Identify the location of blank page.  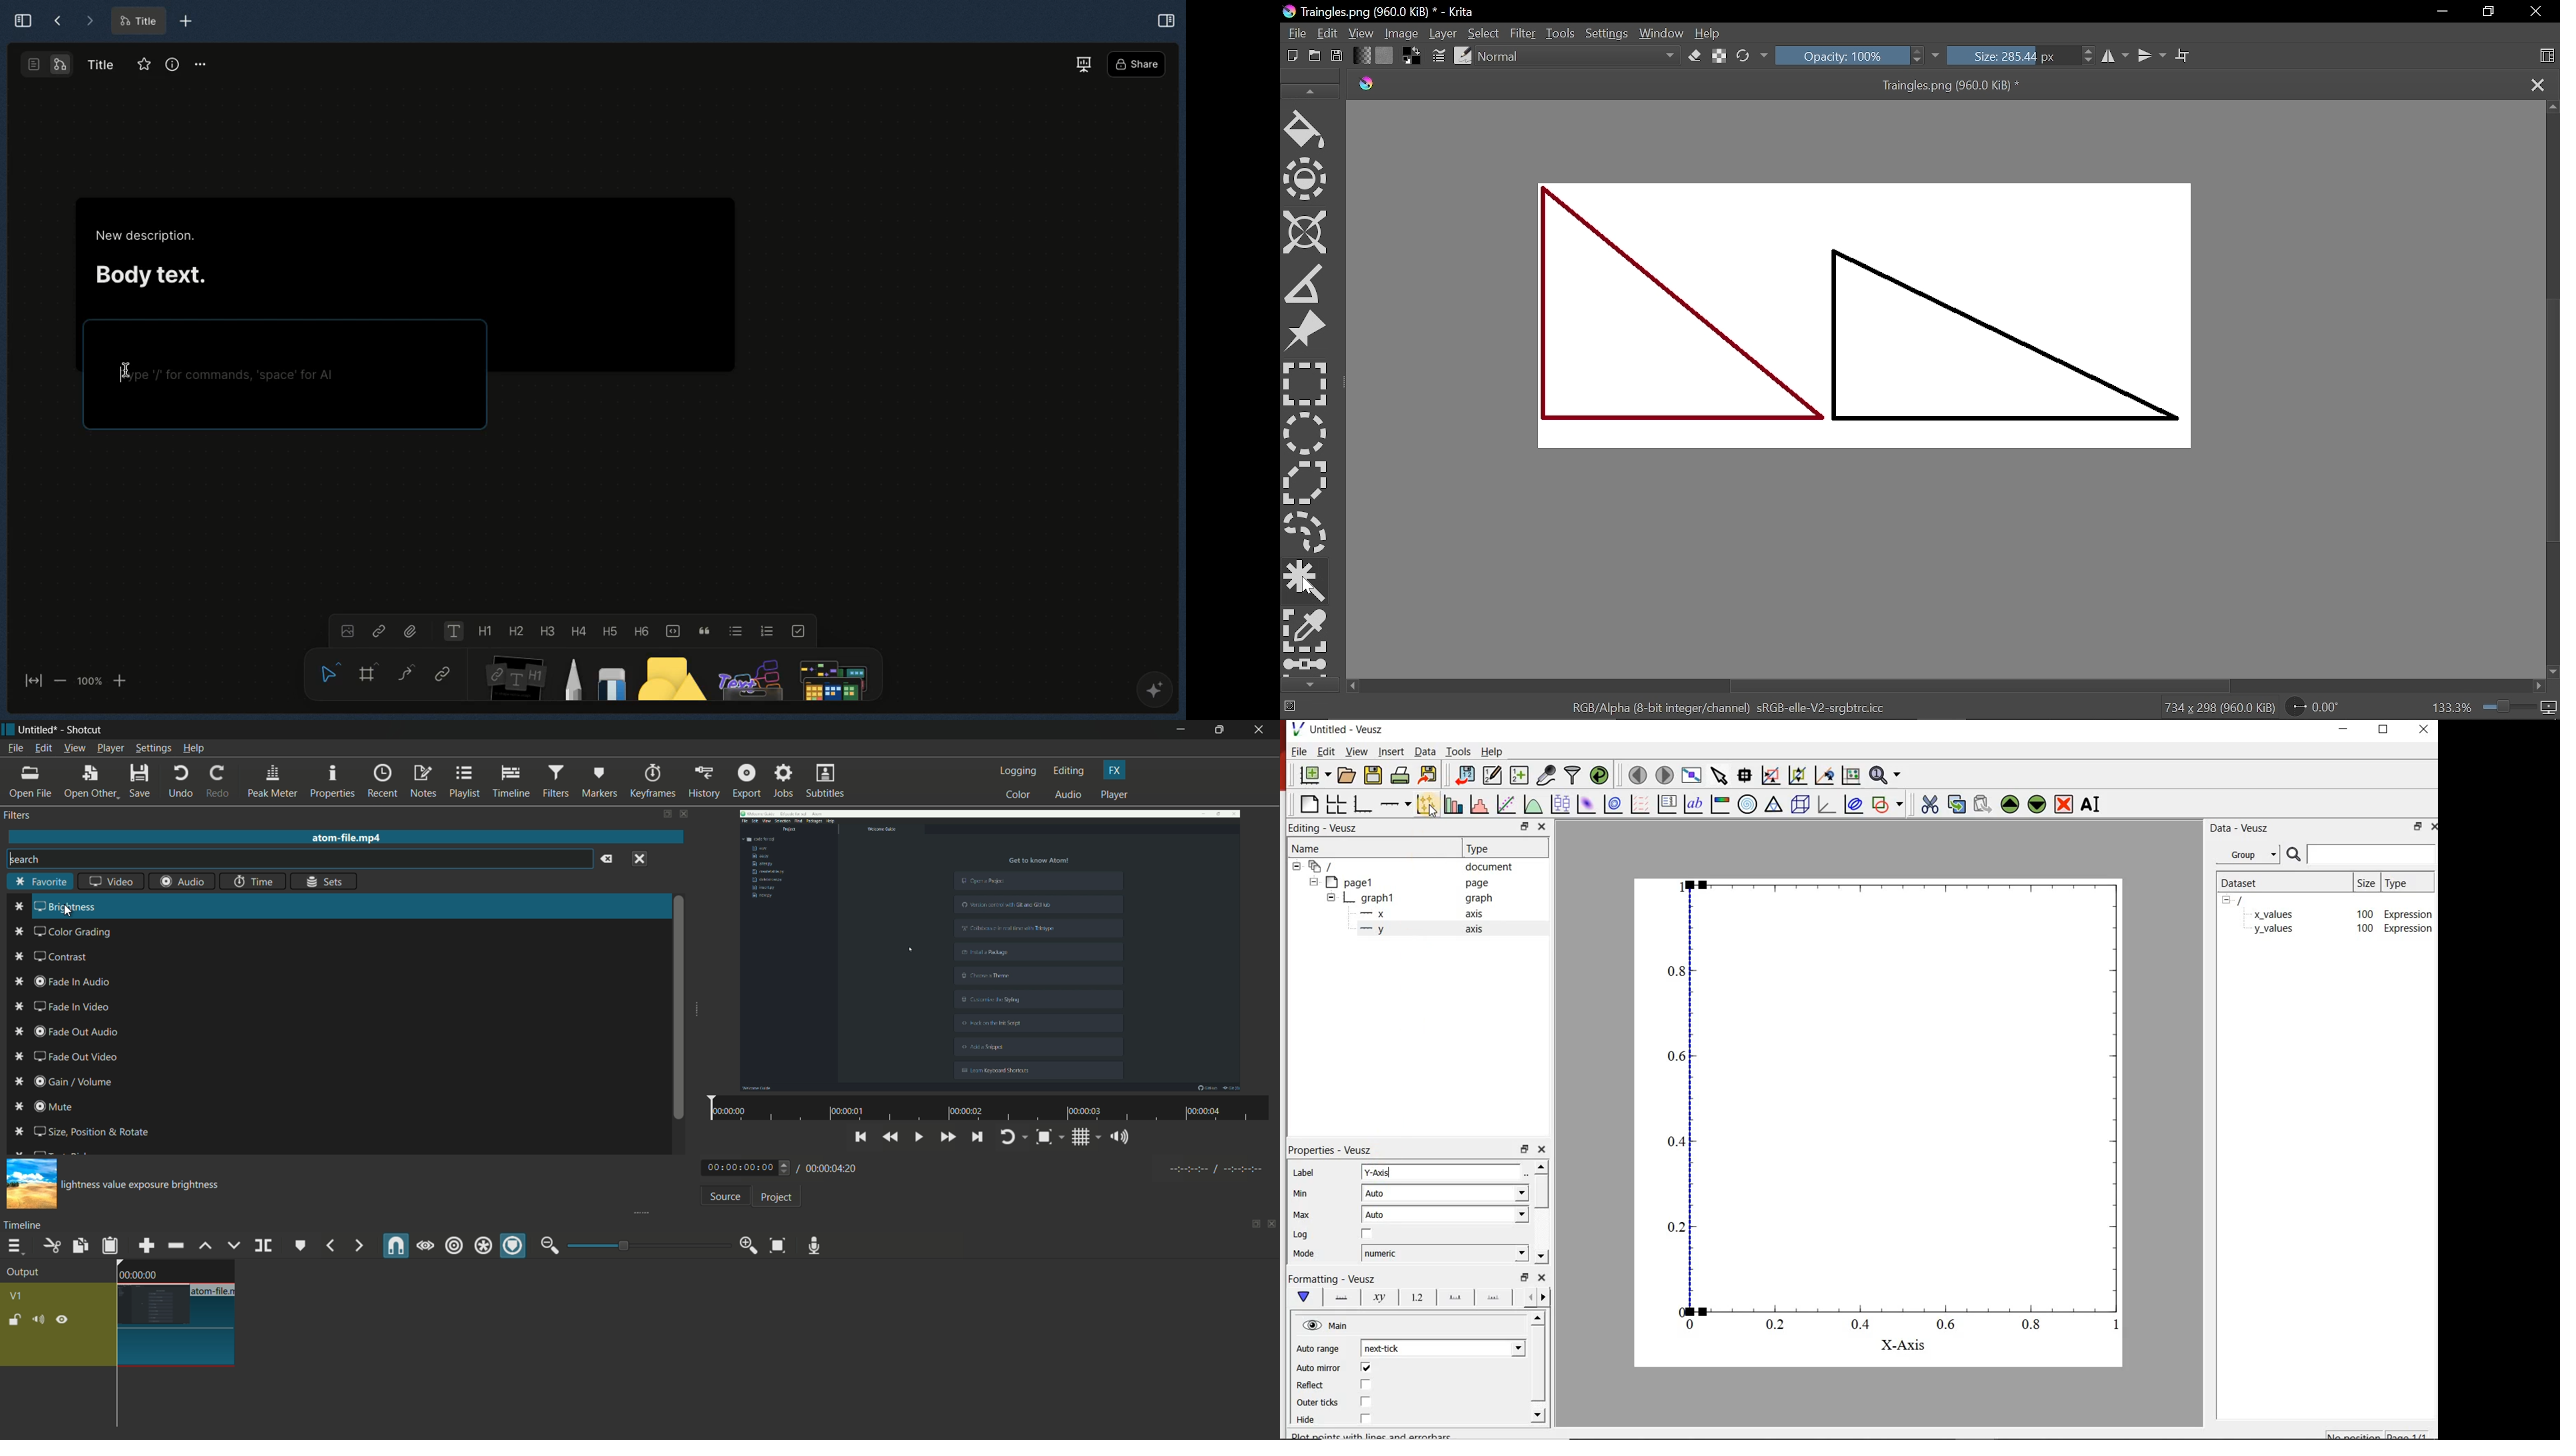
(1309, 804).